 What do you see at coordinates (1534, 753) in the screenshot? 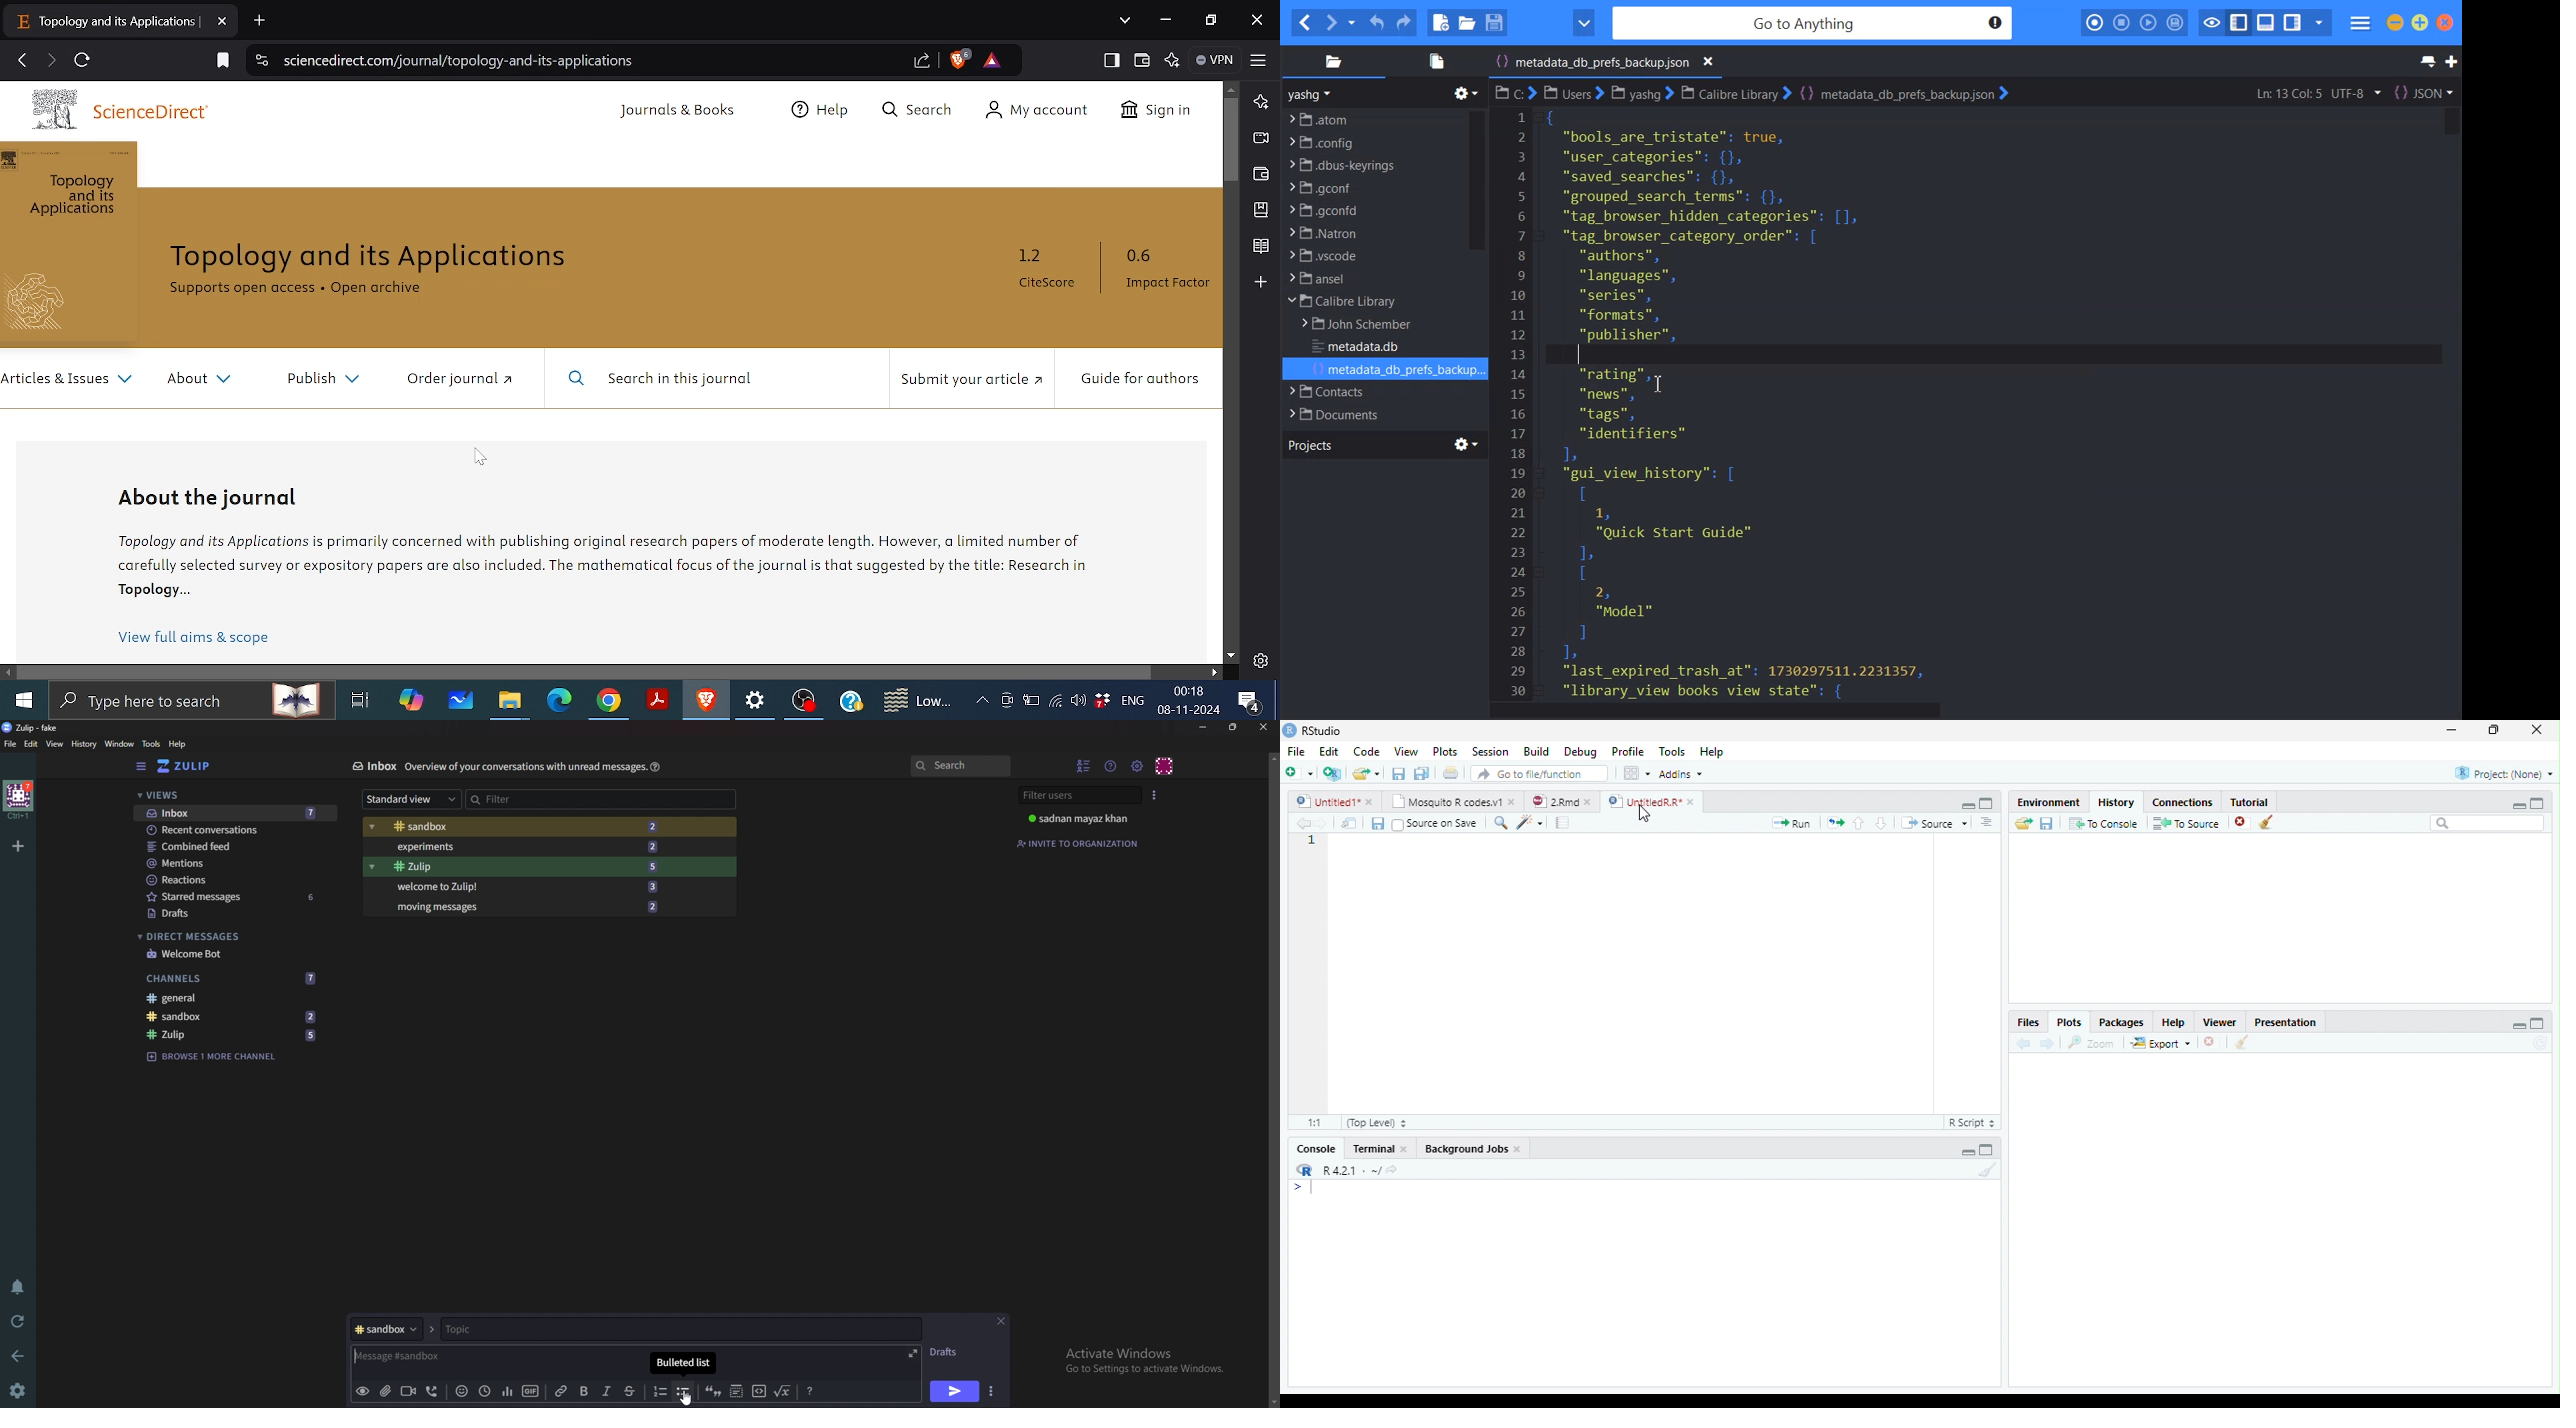
I see `Build` at bounding box center [1534, 753].